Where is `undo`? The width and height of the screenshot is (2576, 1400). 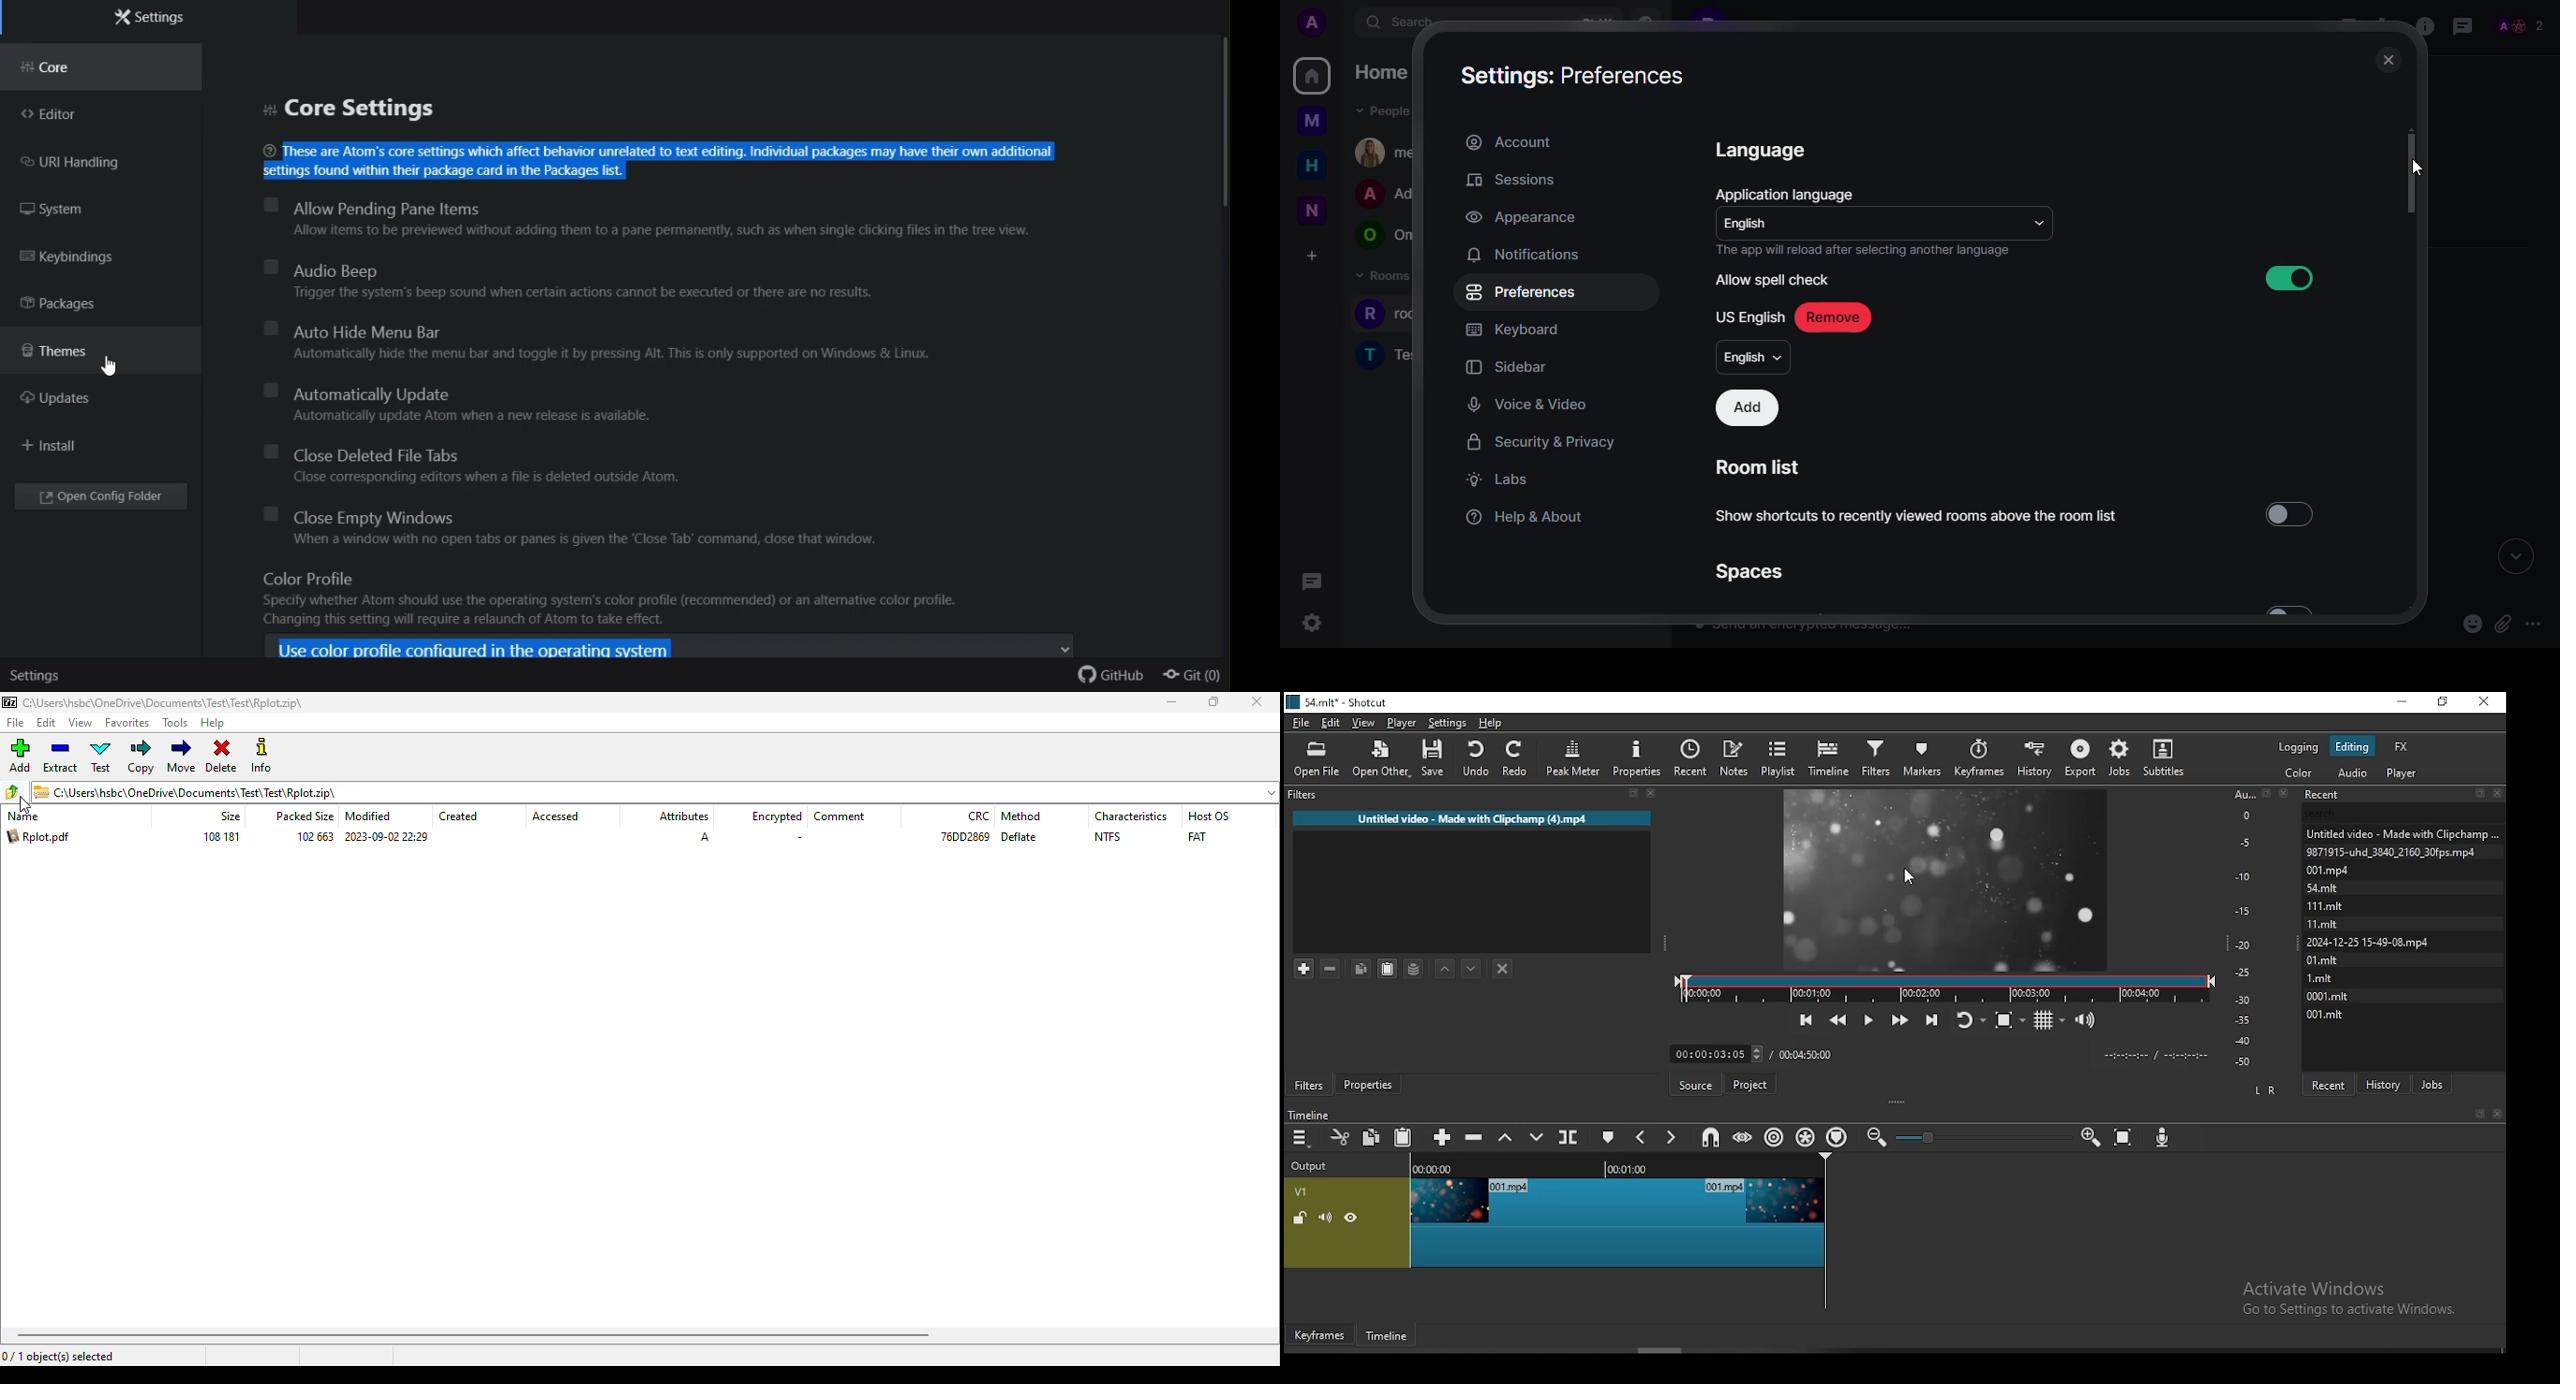 undo is located at coordinates (1474, 757).